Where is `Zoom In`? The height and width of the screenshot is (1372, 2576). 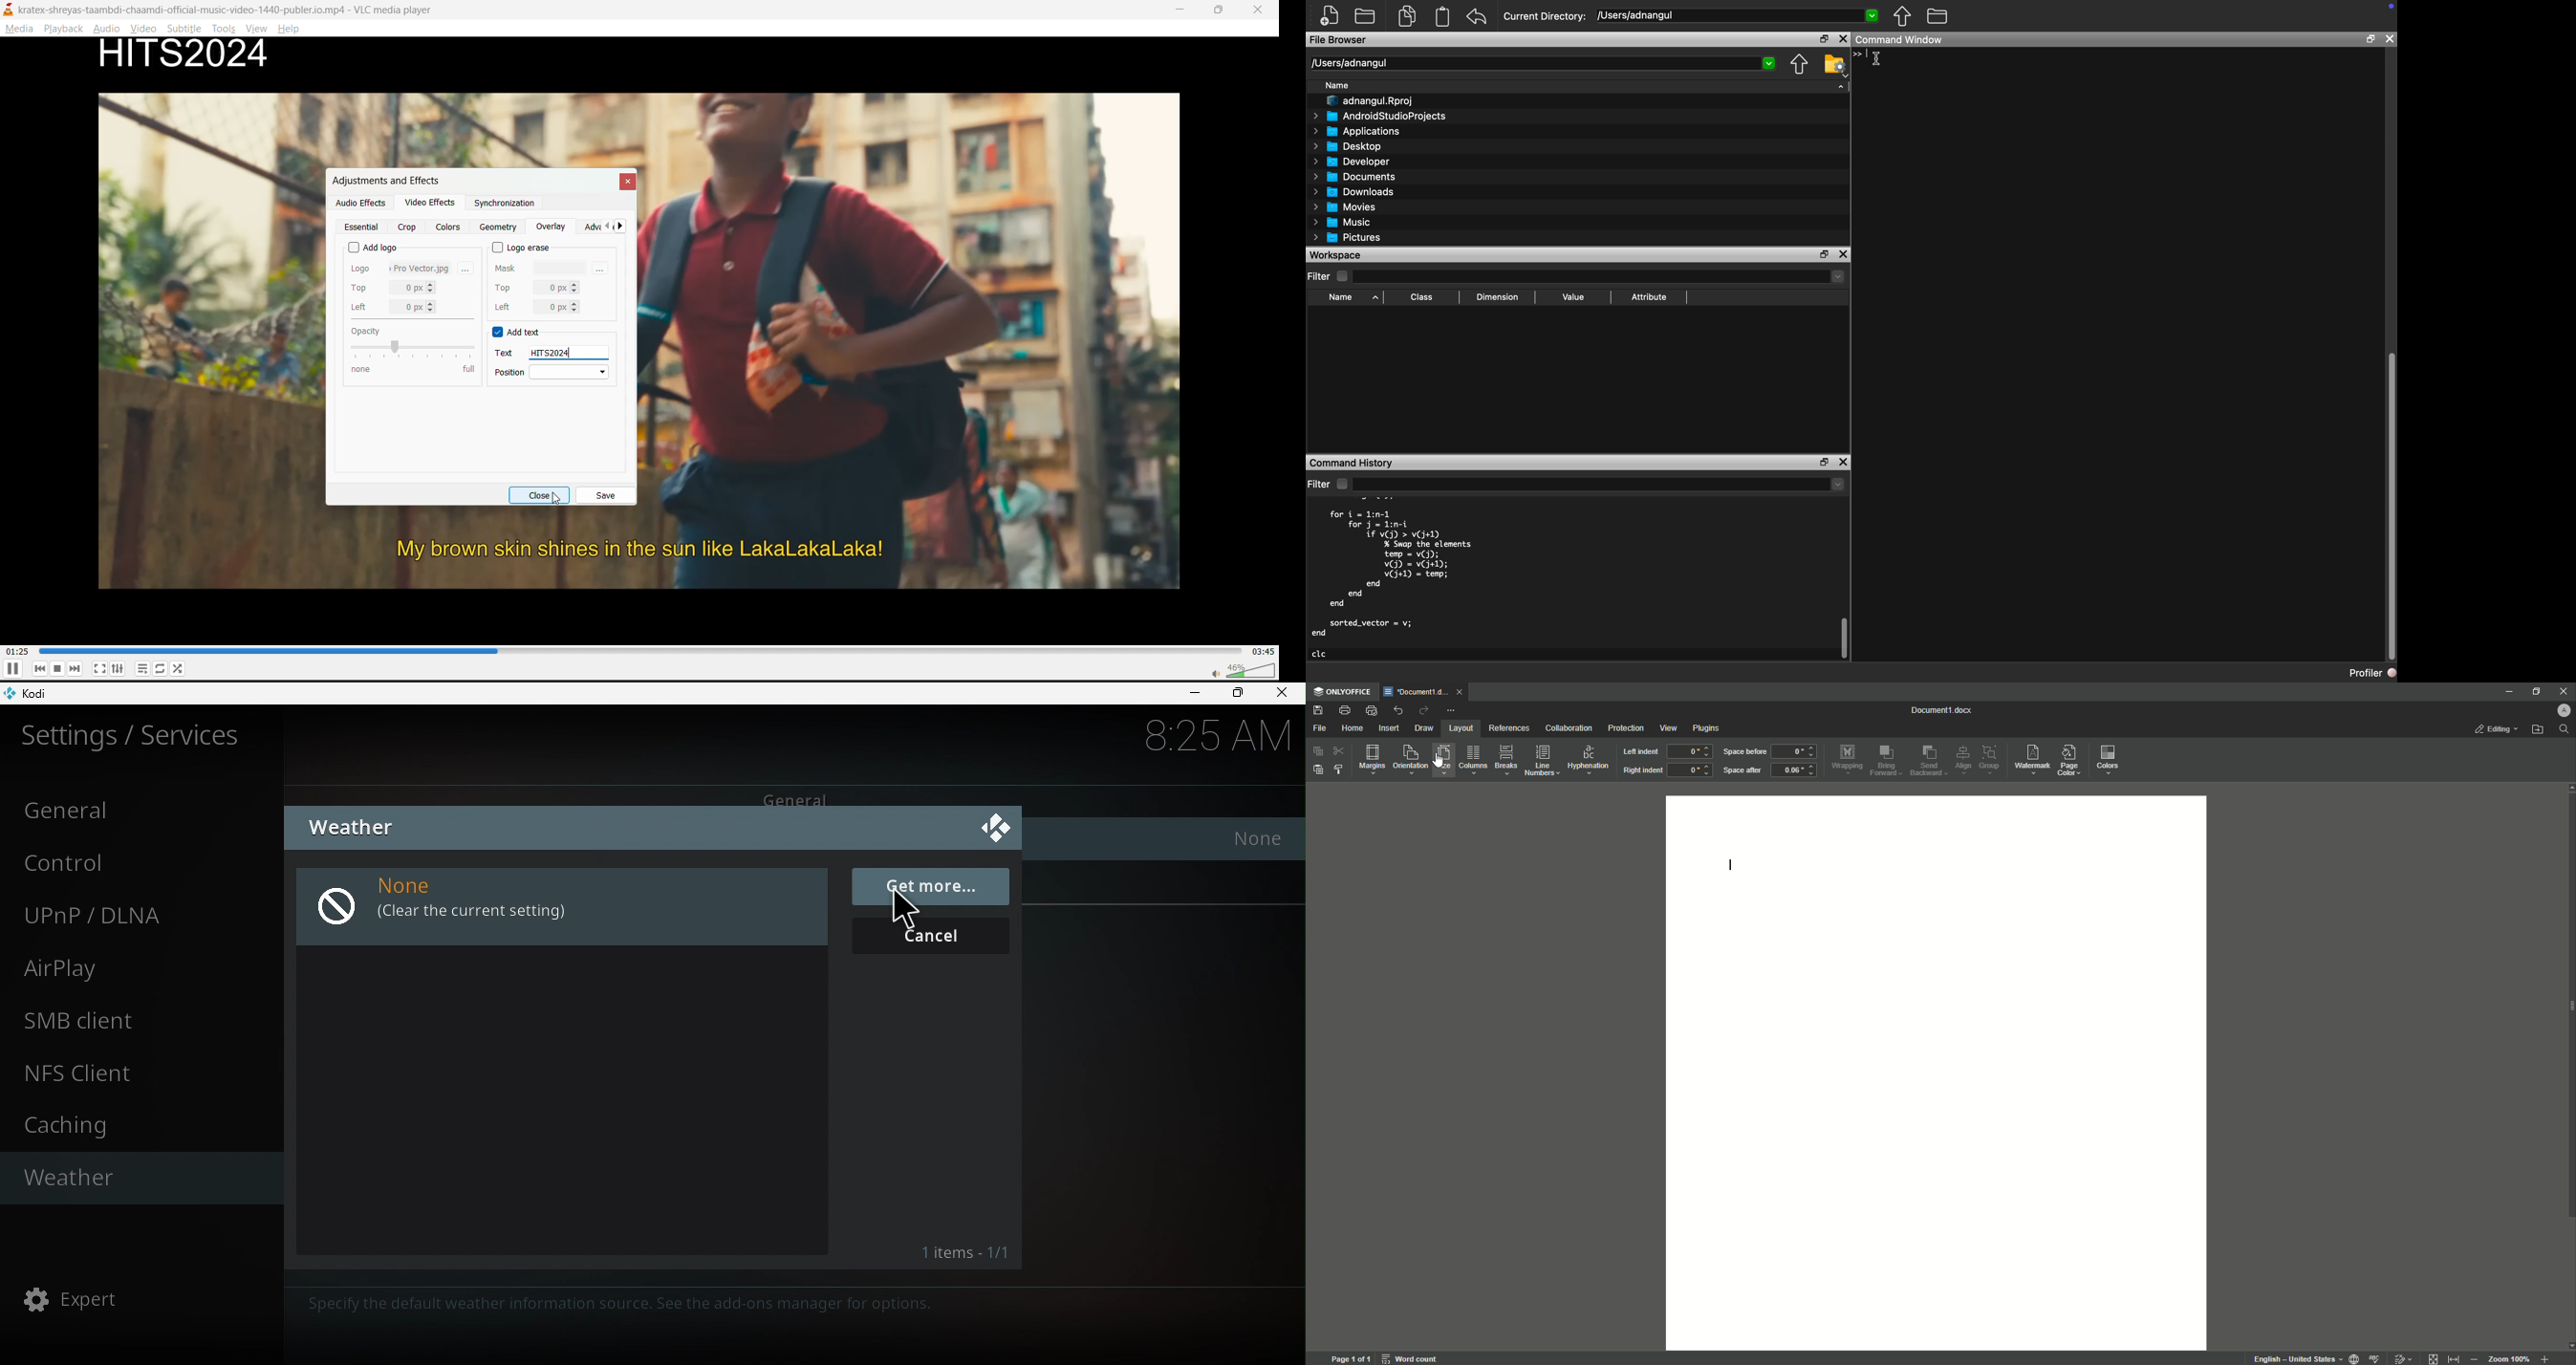
Zoom In is located at coordinates (2476, 1358).